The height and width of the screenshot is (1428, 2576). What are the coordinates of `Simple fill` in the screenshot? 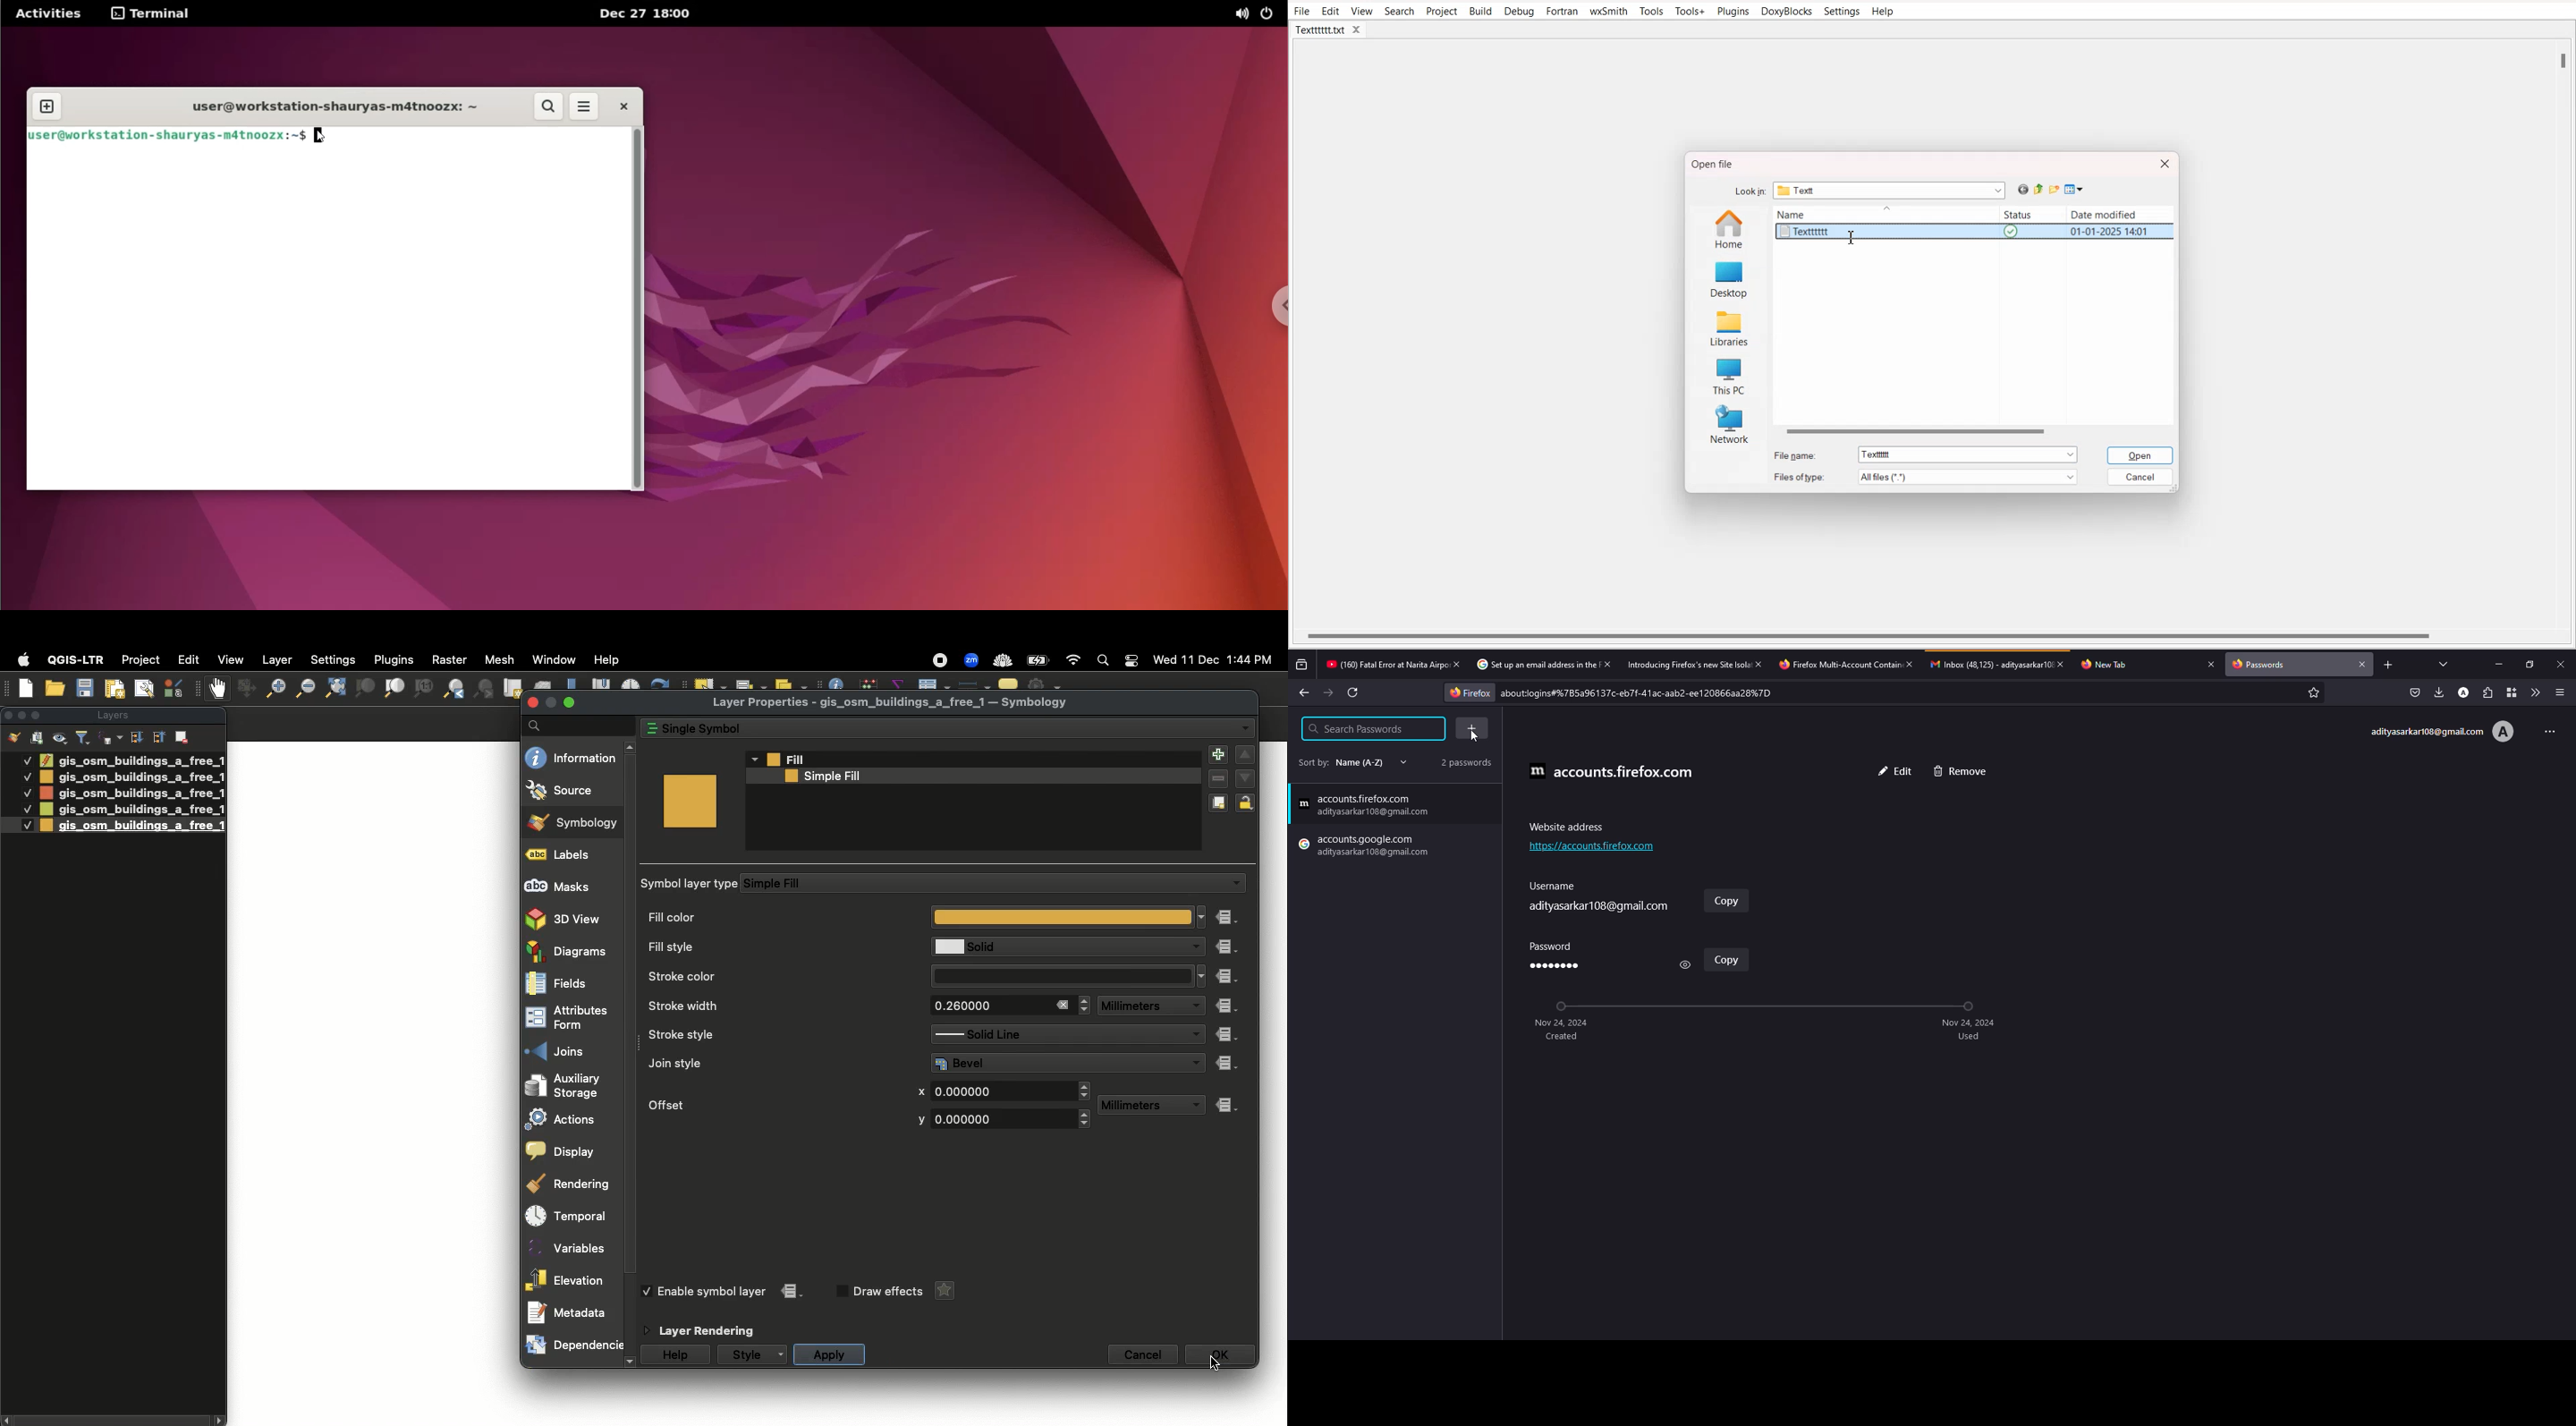 It's located at (961, 777).